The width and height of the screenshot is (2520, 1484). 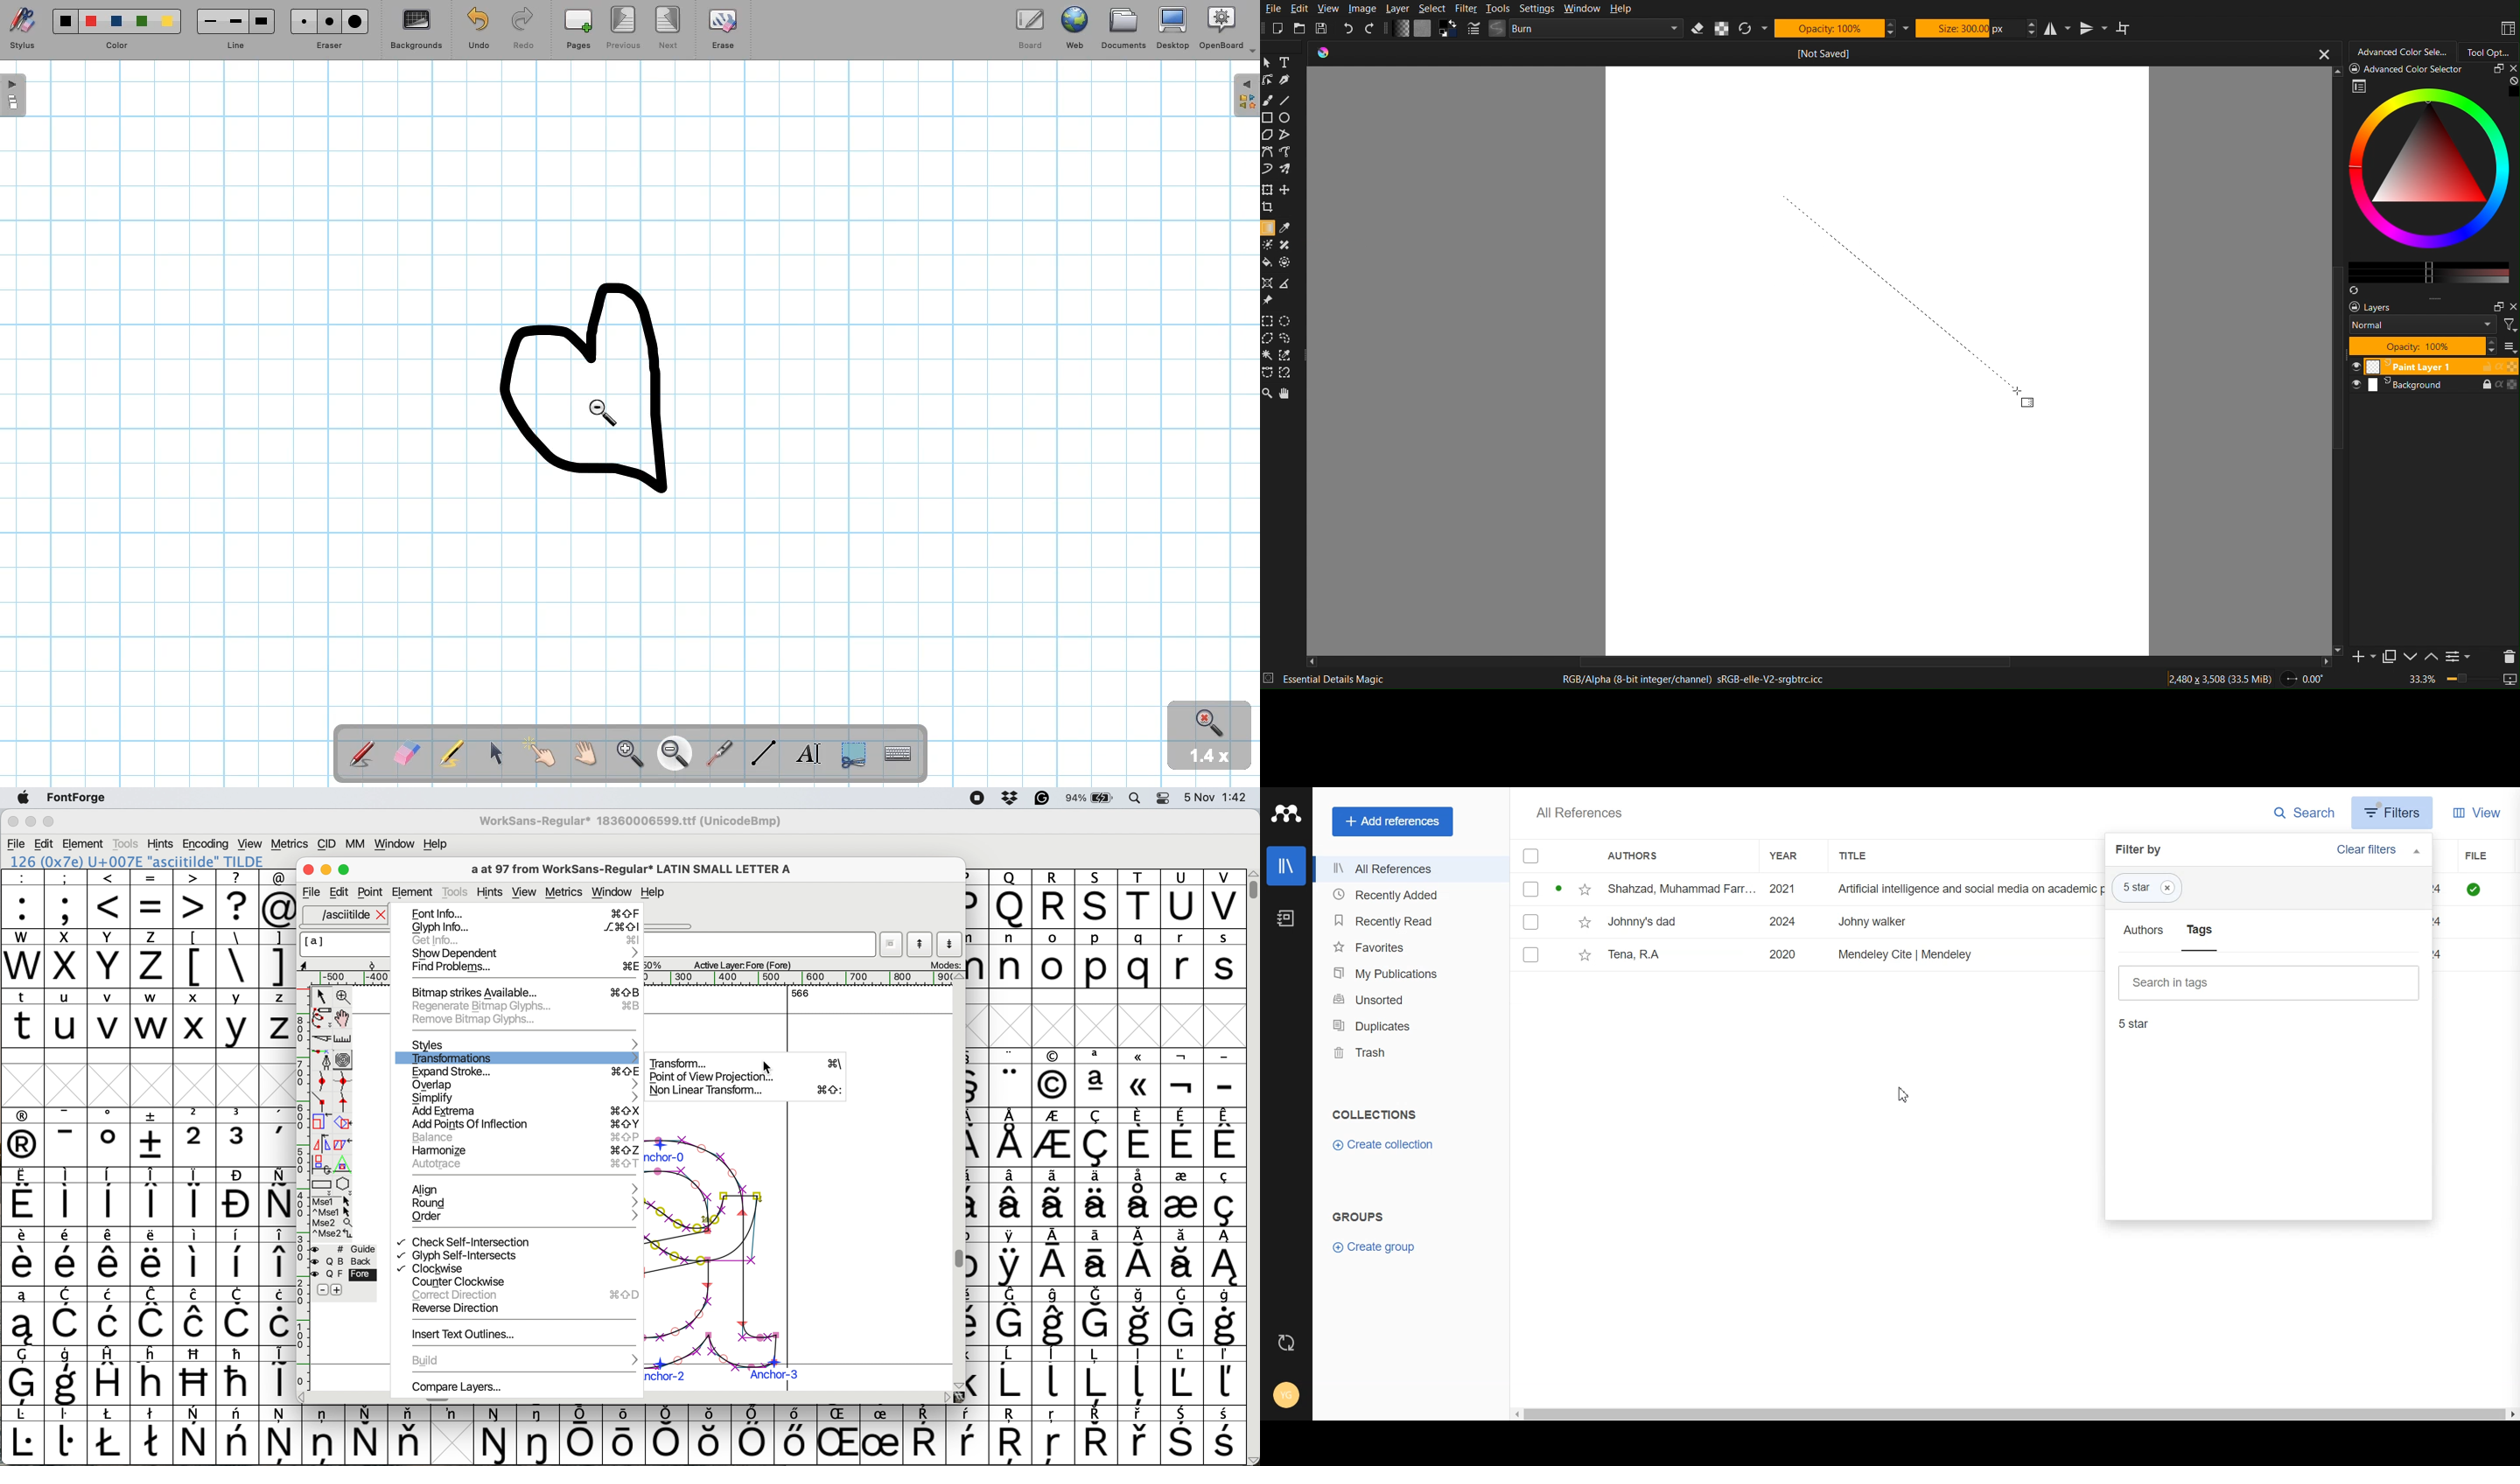 What do you see at coordinates (1432, 9) in the screenshot?
I see `Select` at bounding box center [1432, 9].